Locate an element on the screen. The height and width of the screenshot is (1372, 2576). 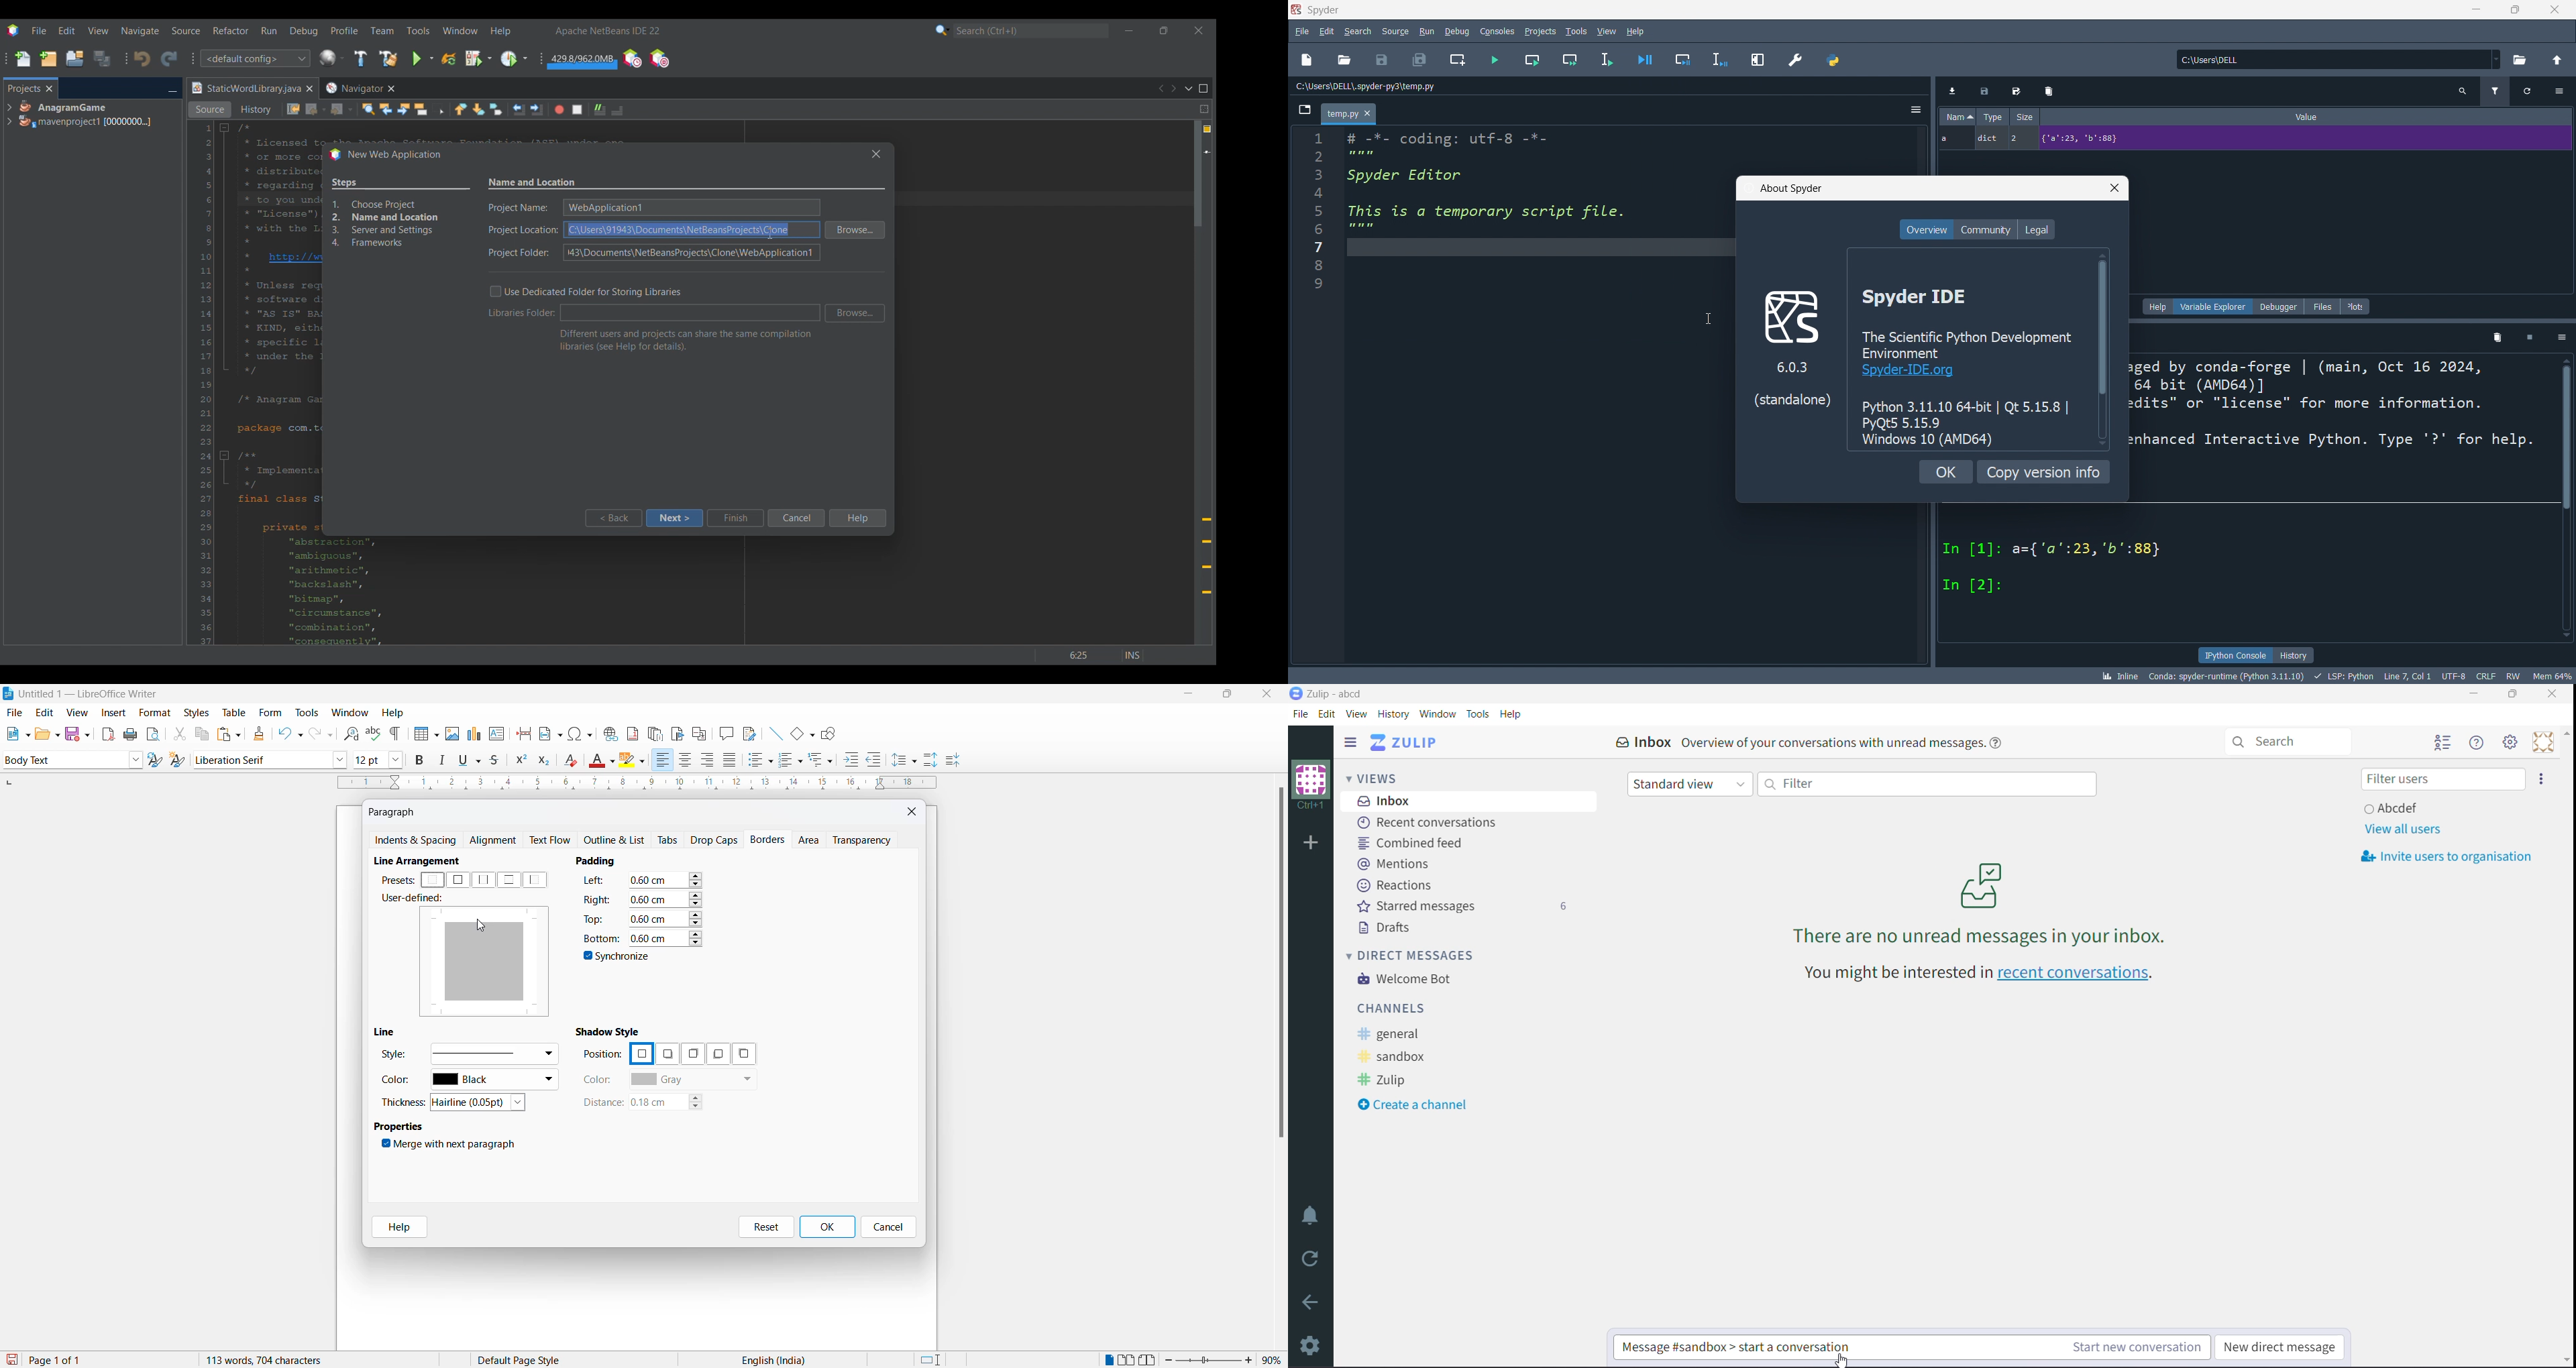
Vertical scroll bar is located at coordinates (2102, 349).